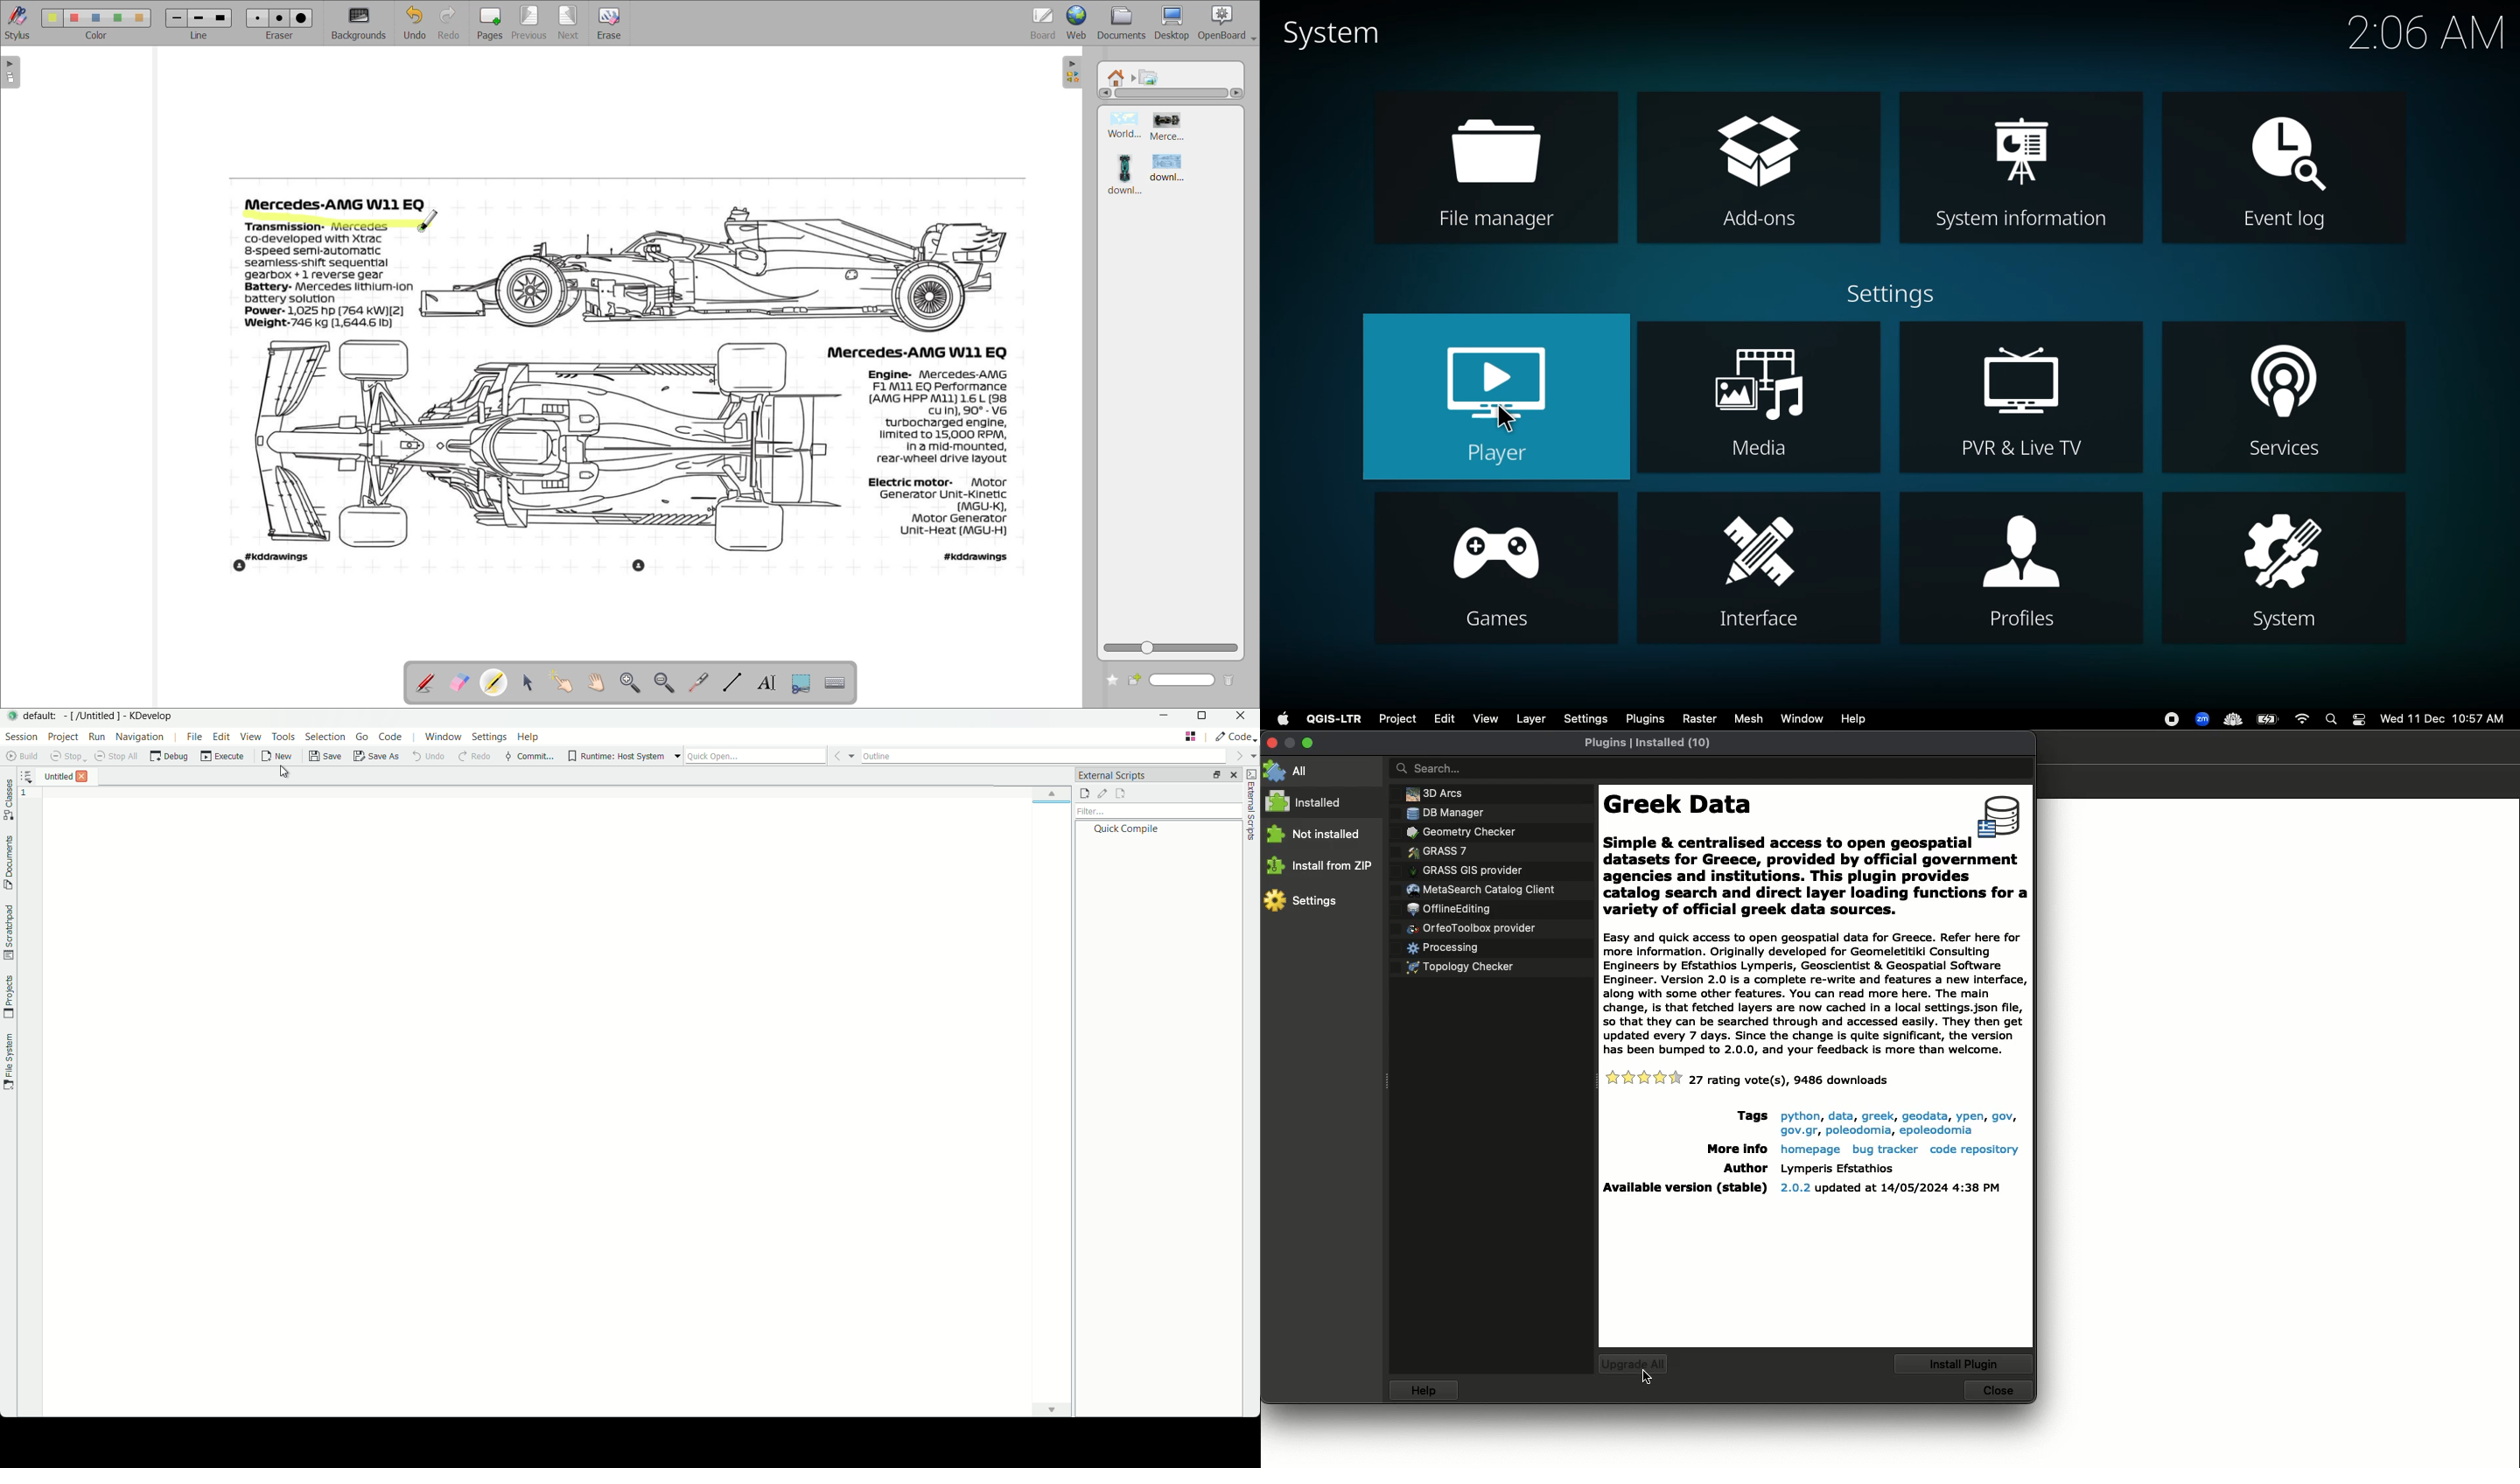  Describe the element at coordinates (94, 736) in the screenshot. I see `run menu` at that location.